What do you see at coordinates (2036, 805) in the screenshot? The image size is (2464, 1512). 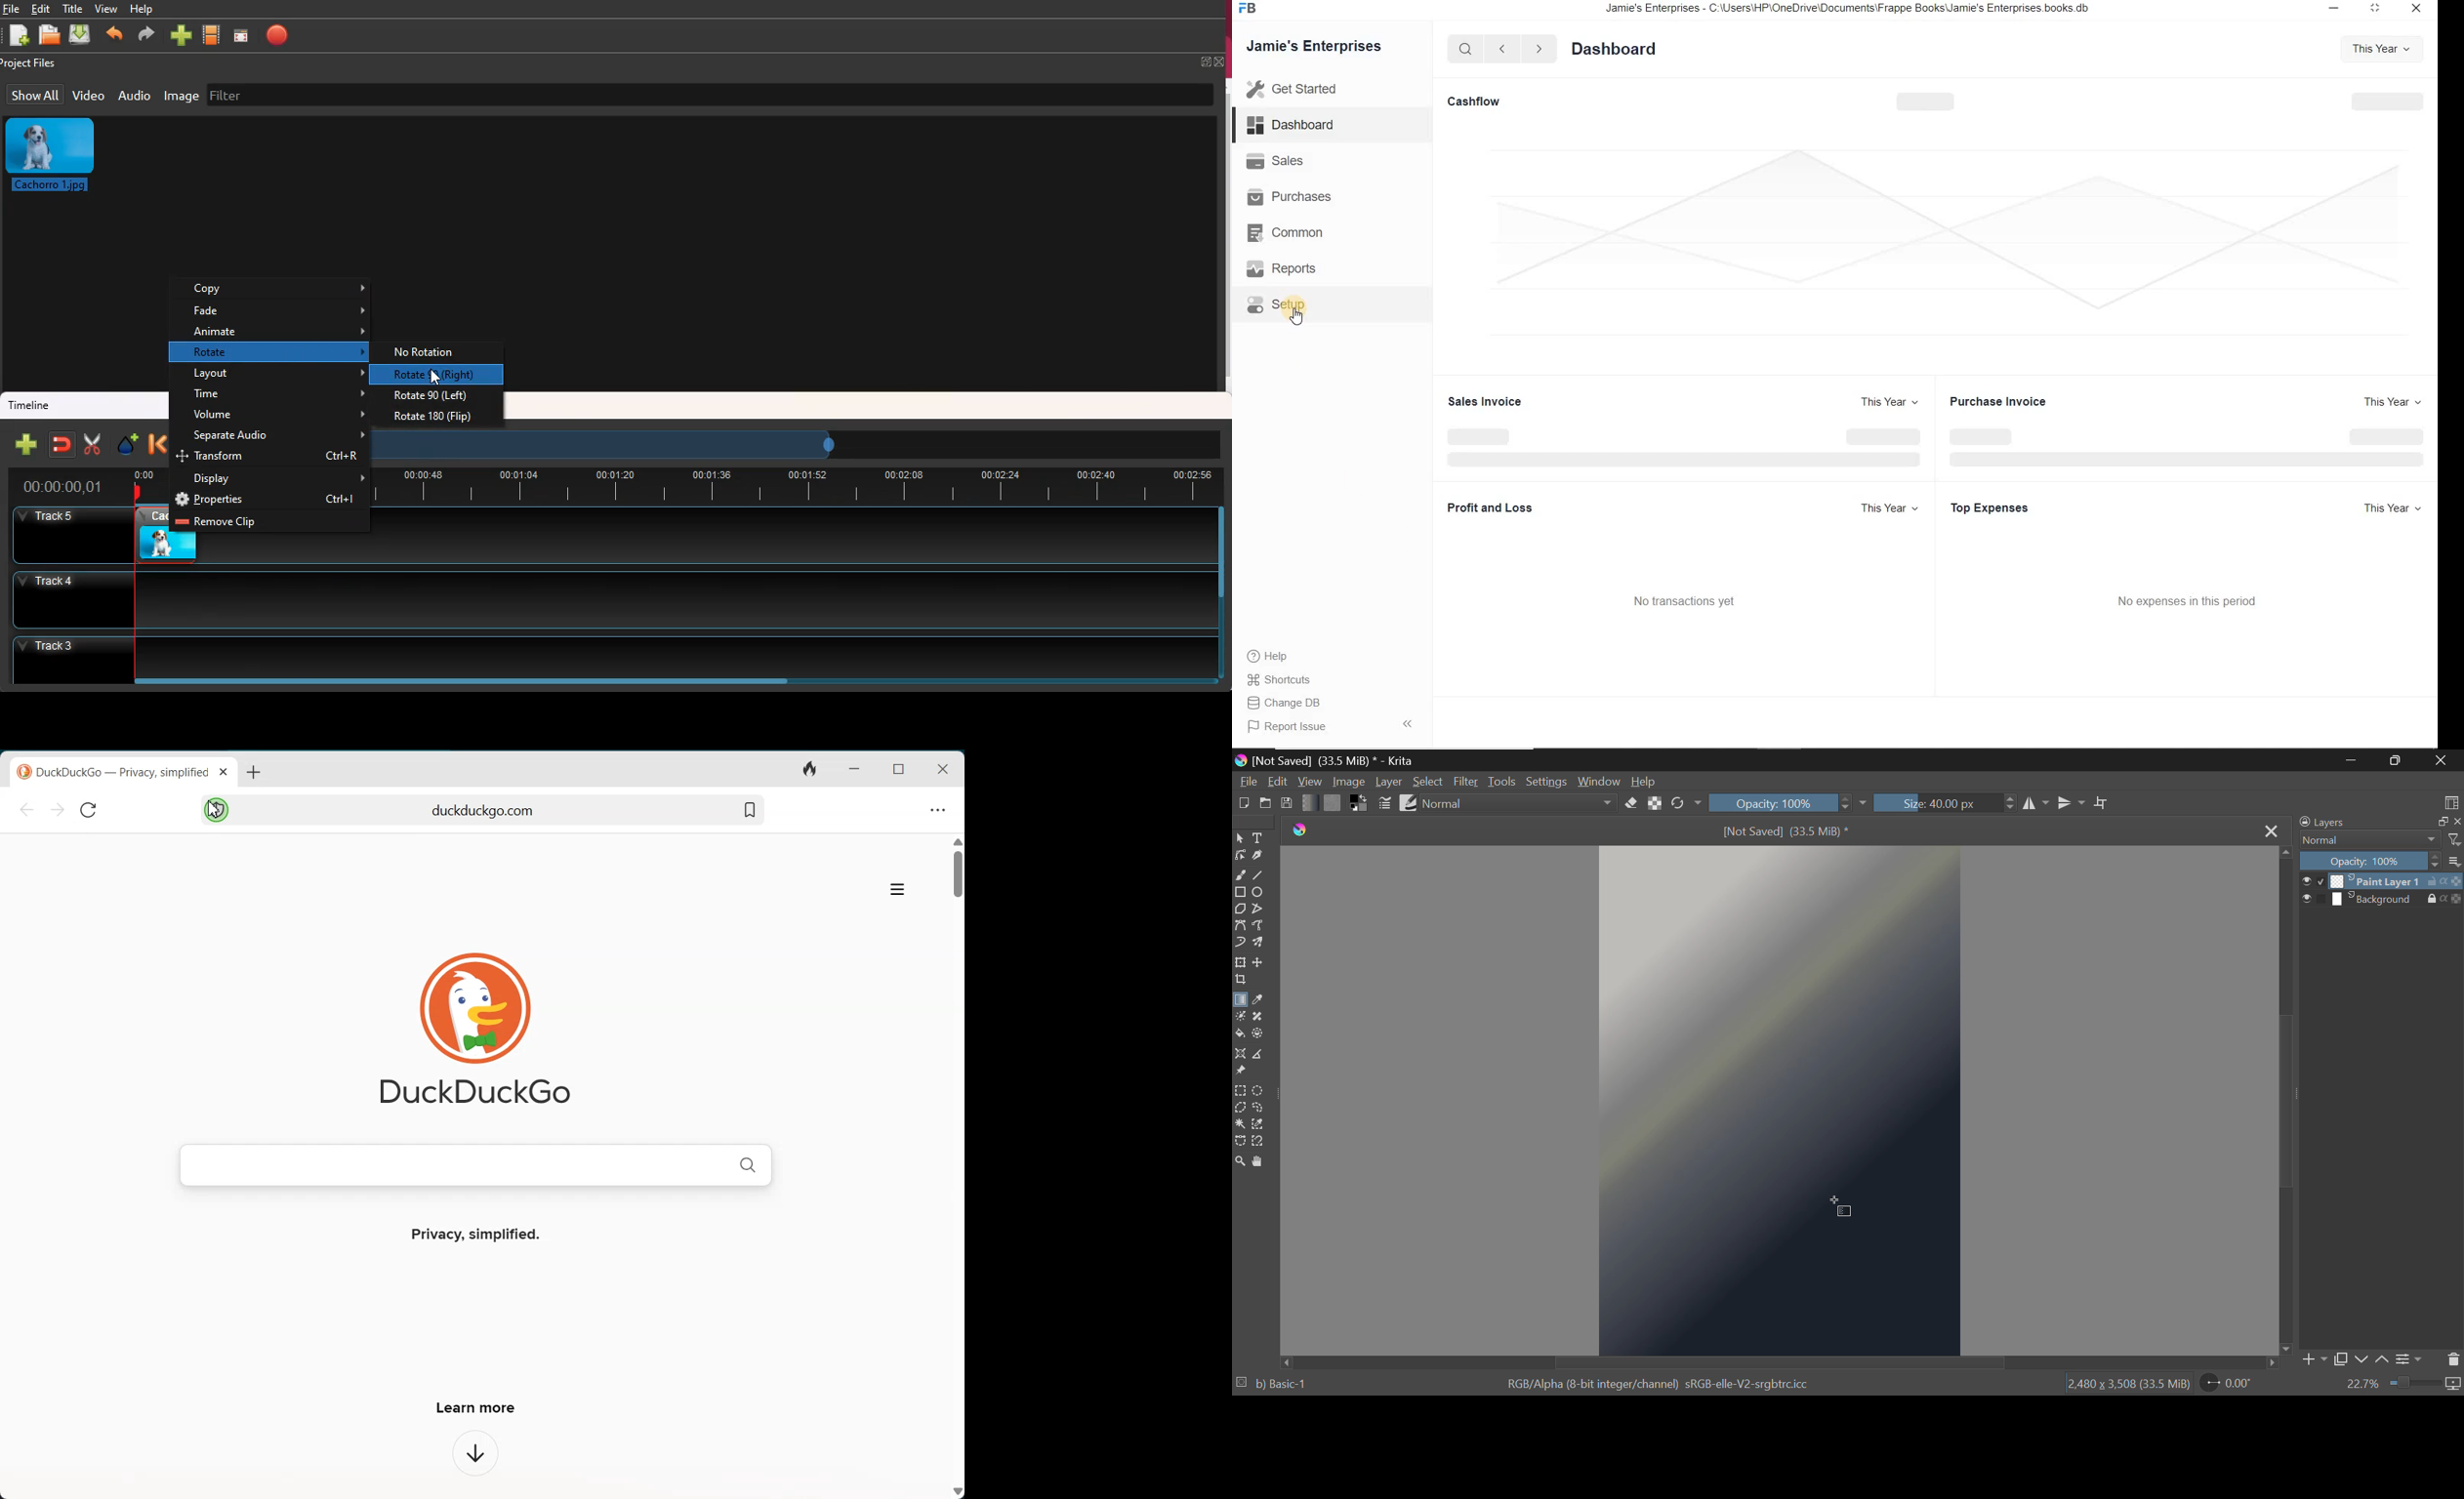 I see `Vertical Mirror Flip` at bounding box center [2036, 805].